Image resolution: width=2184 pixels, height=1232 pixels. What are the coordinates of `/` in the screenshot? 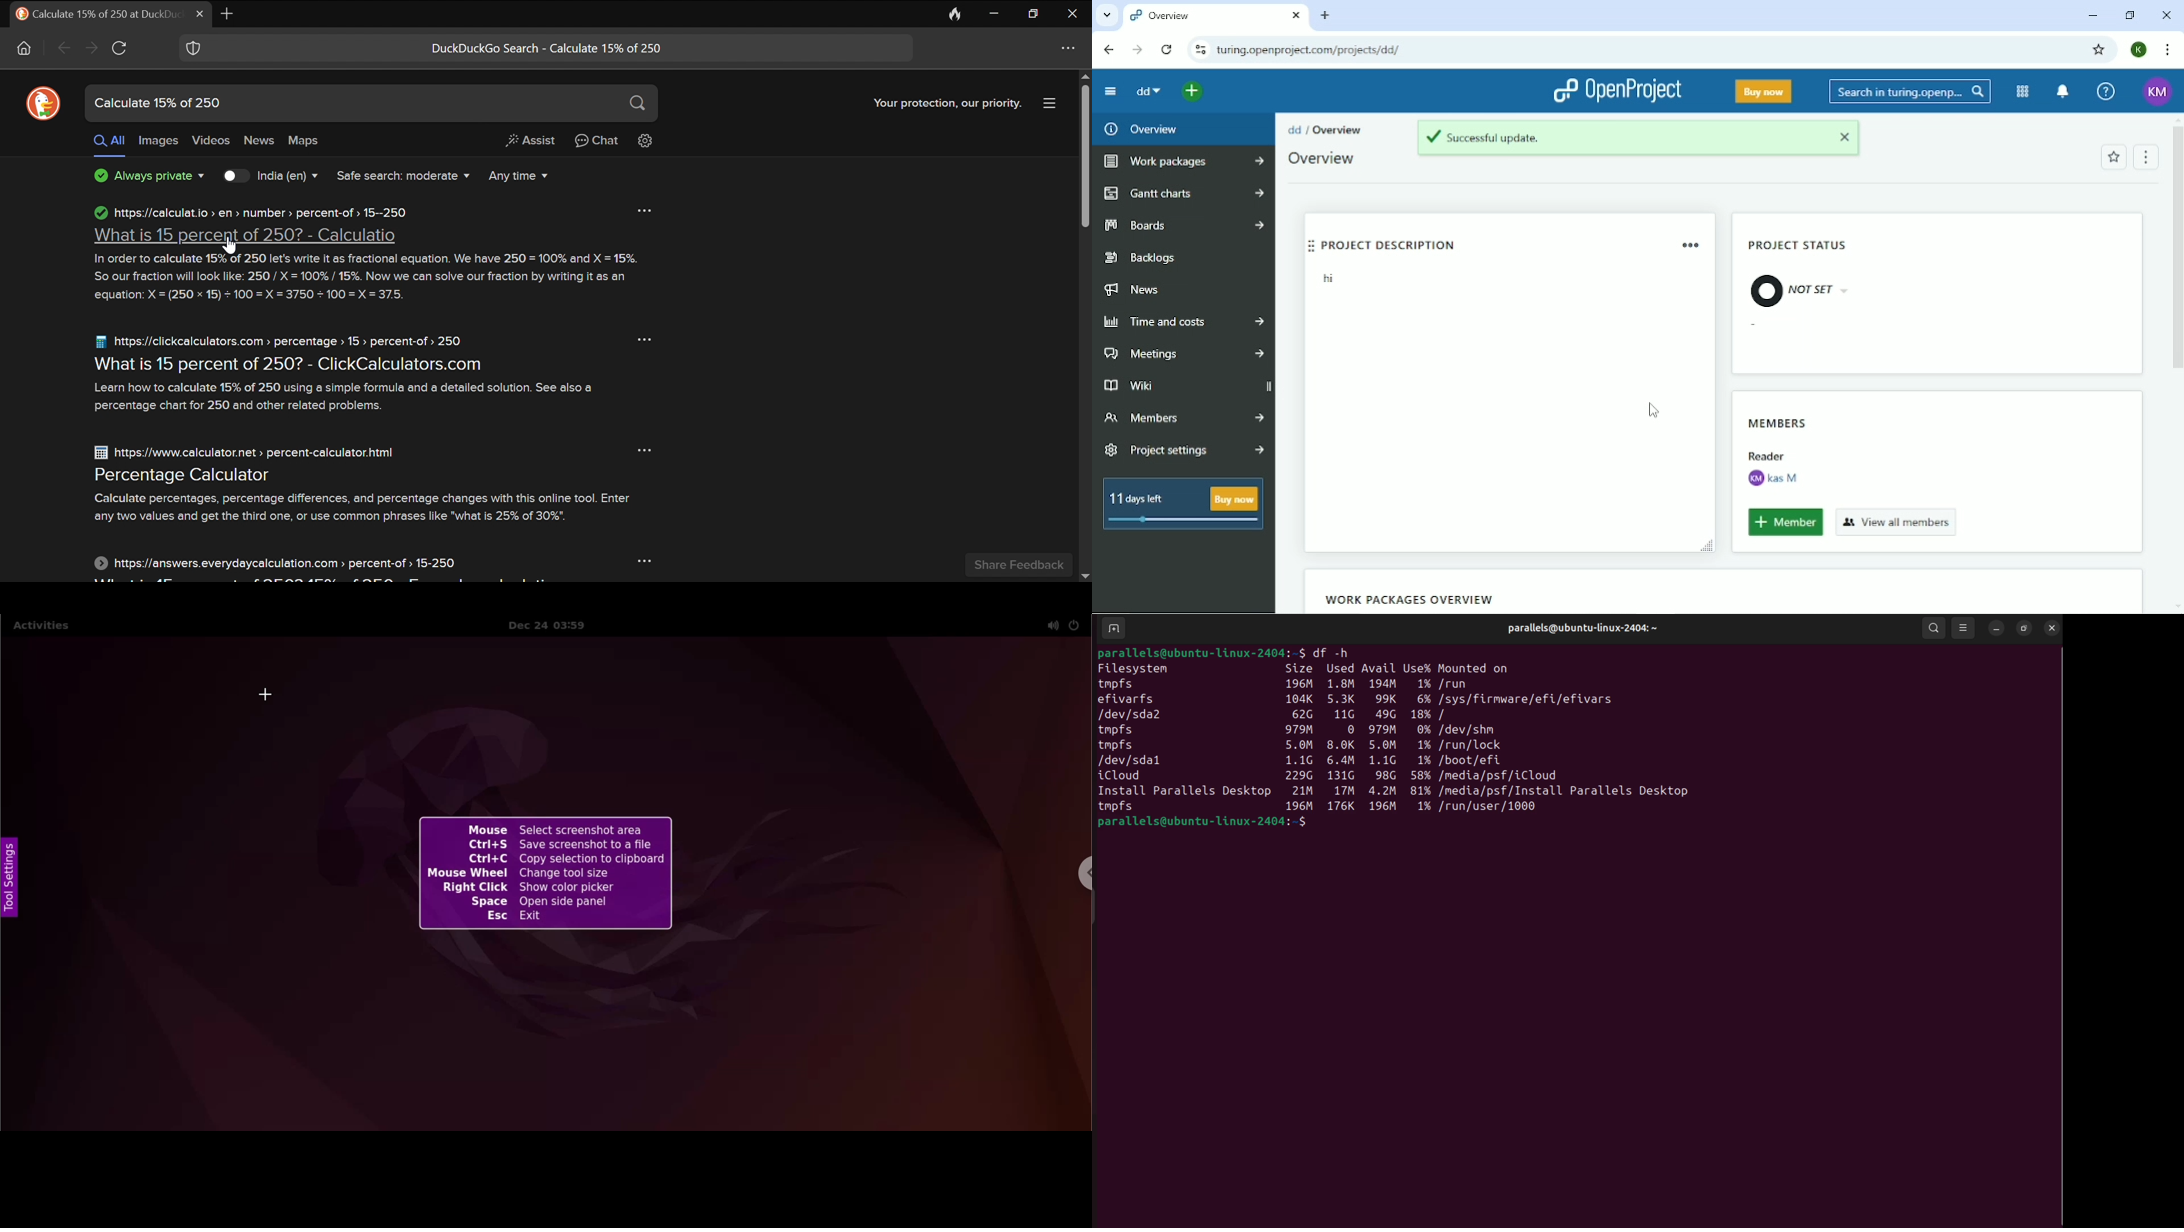 It's located at (1451, 714).